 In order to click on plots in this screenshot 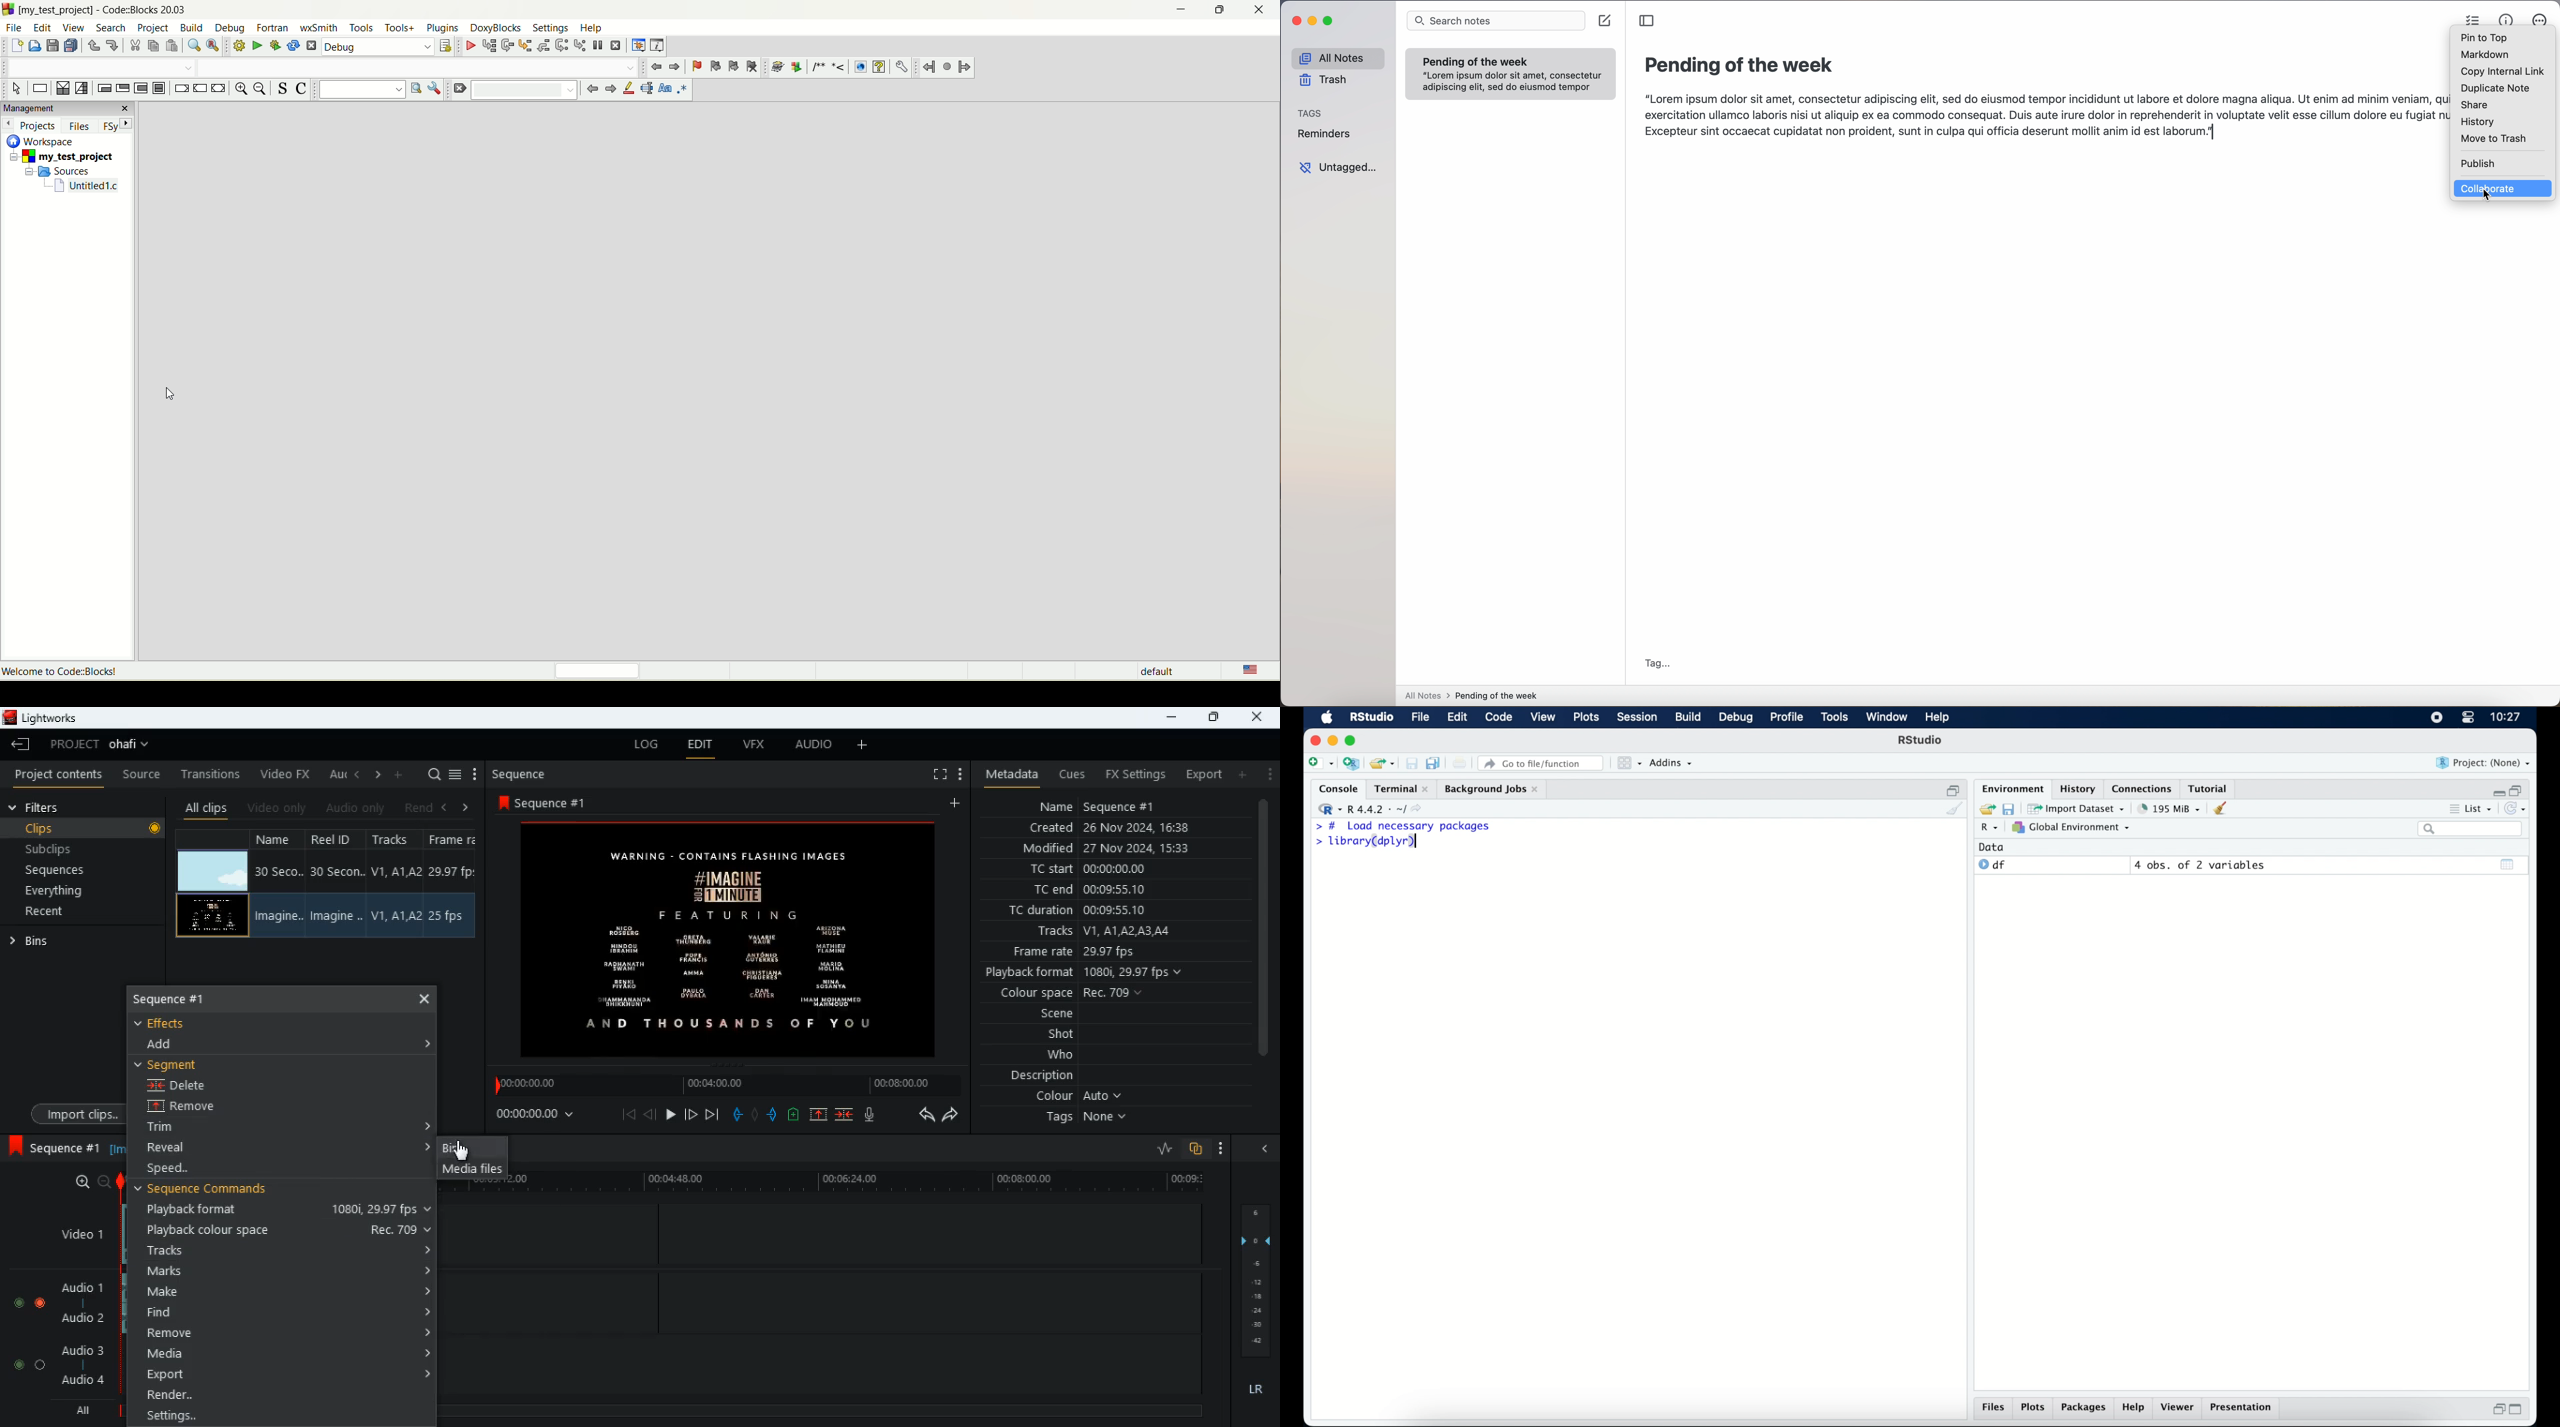, I will do `click(1588, 718)`.